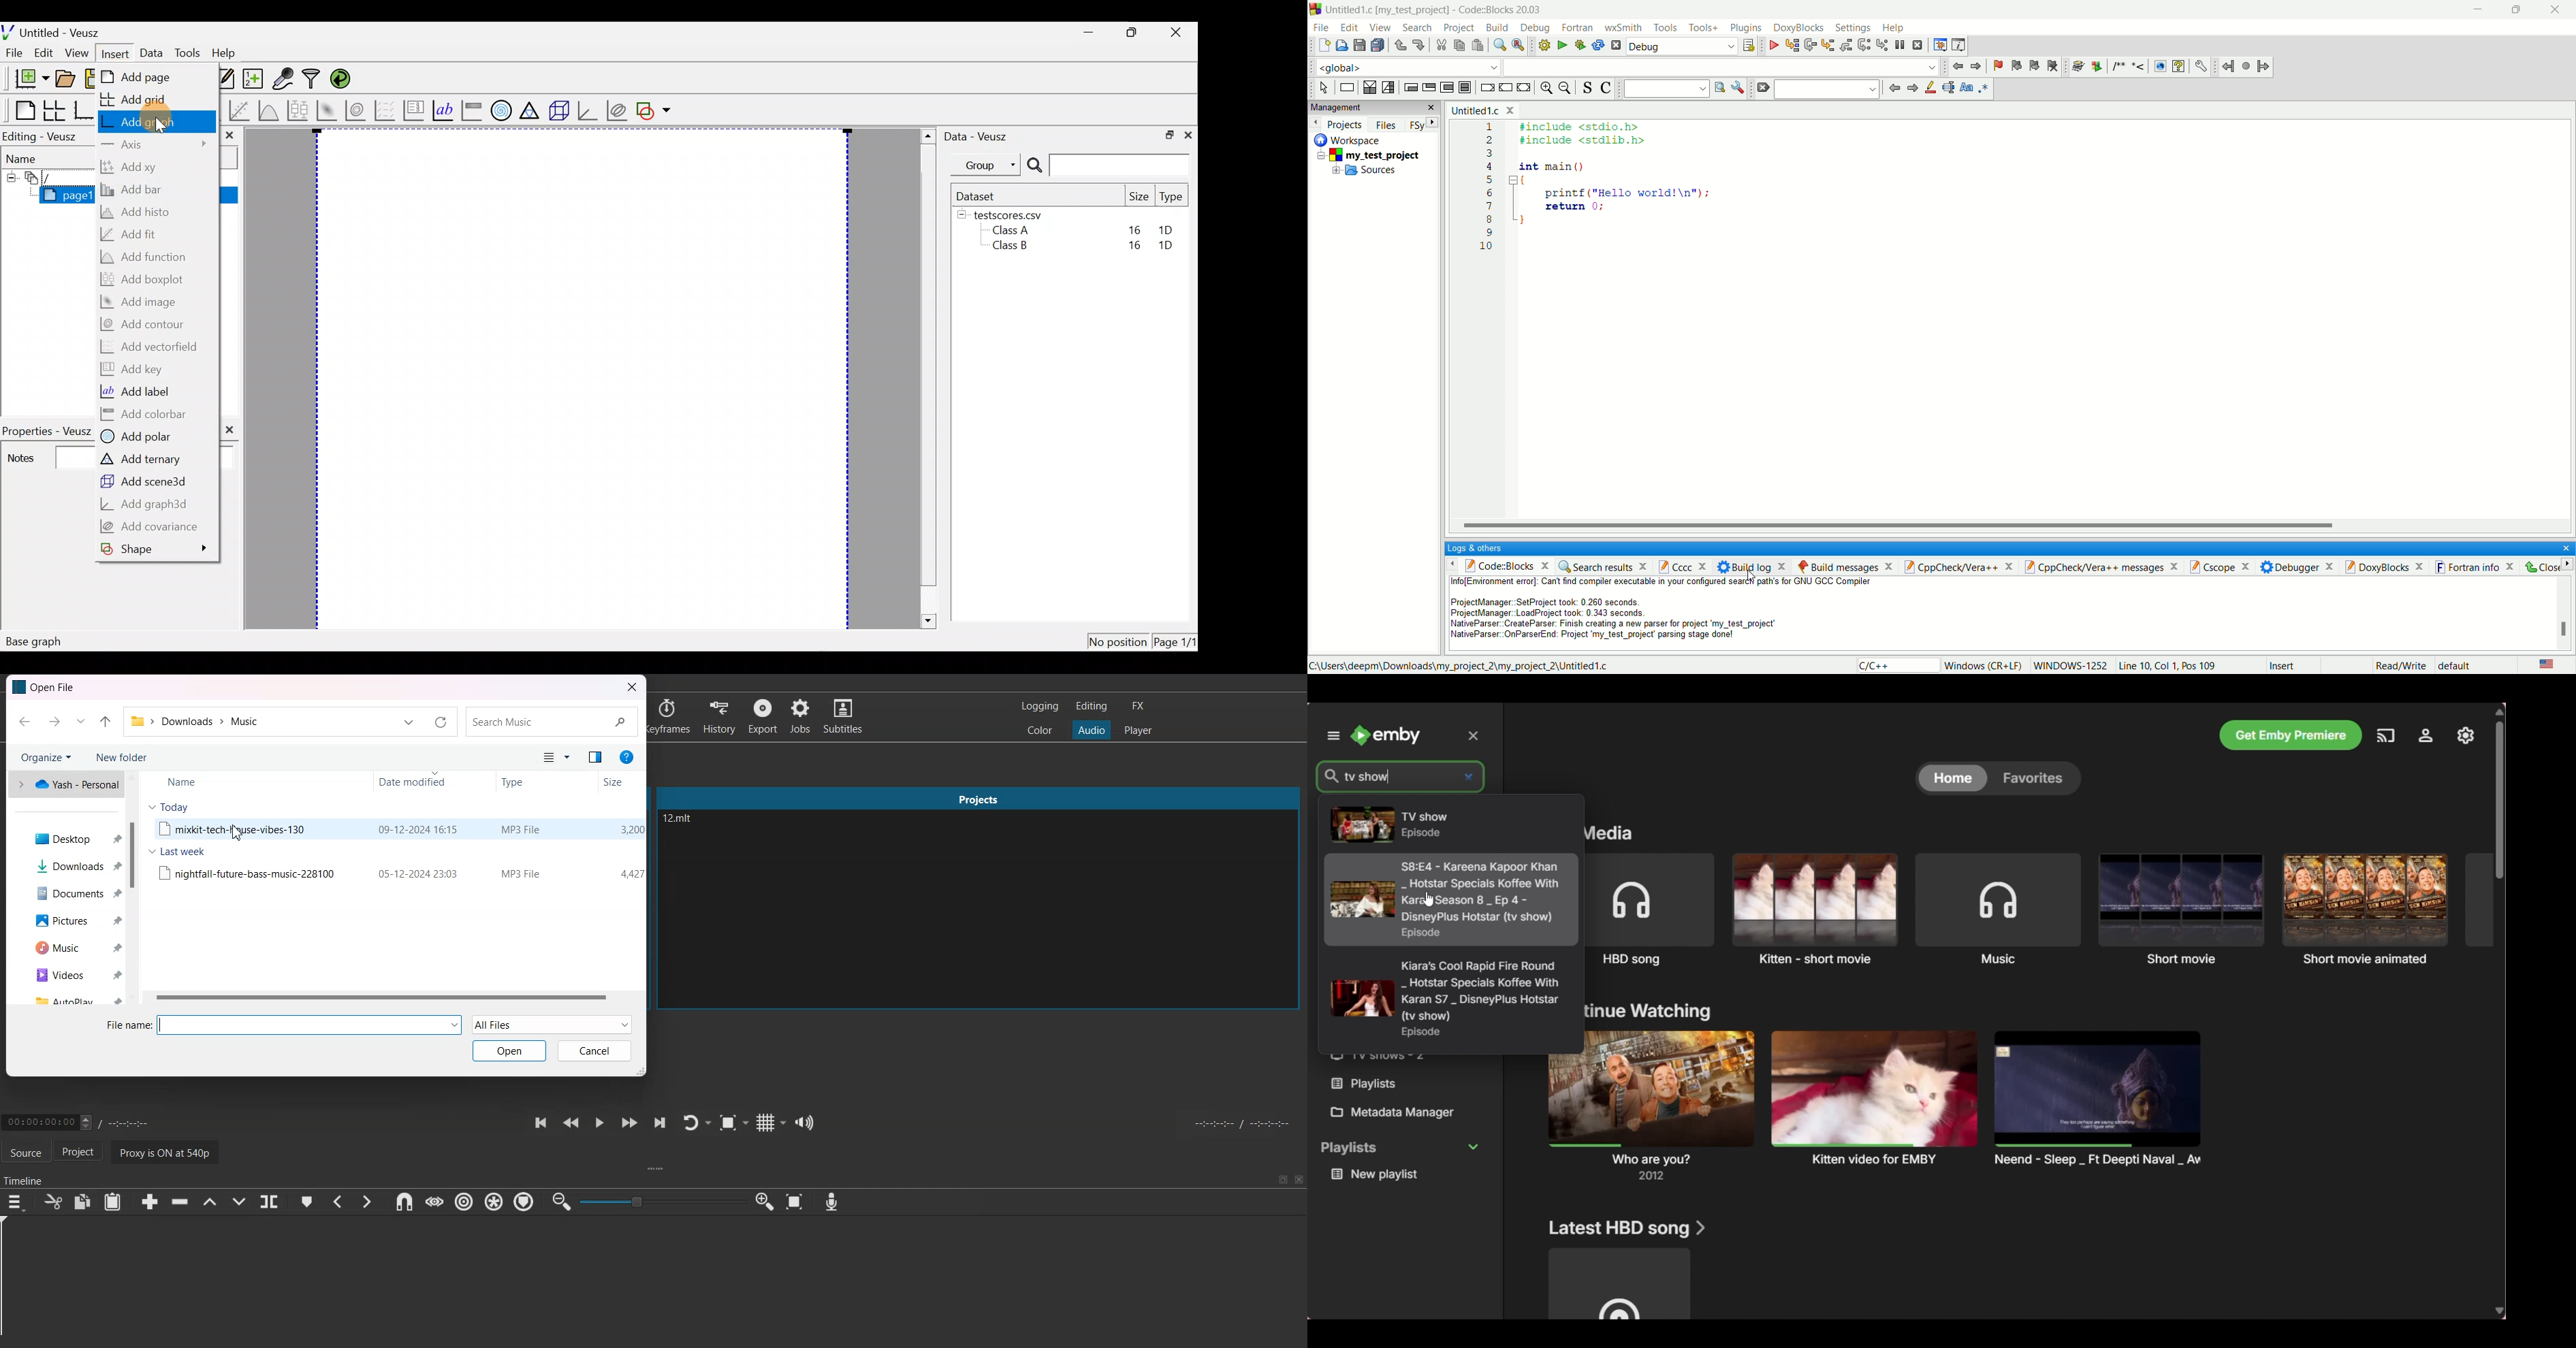 The width and height of the screenshot is (2576, 1372). What do you see at coordinates (2178, 67) in the screenshot?
I see `CHM` at bounding box center [2178, 67].